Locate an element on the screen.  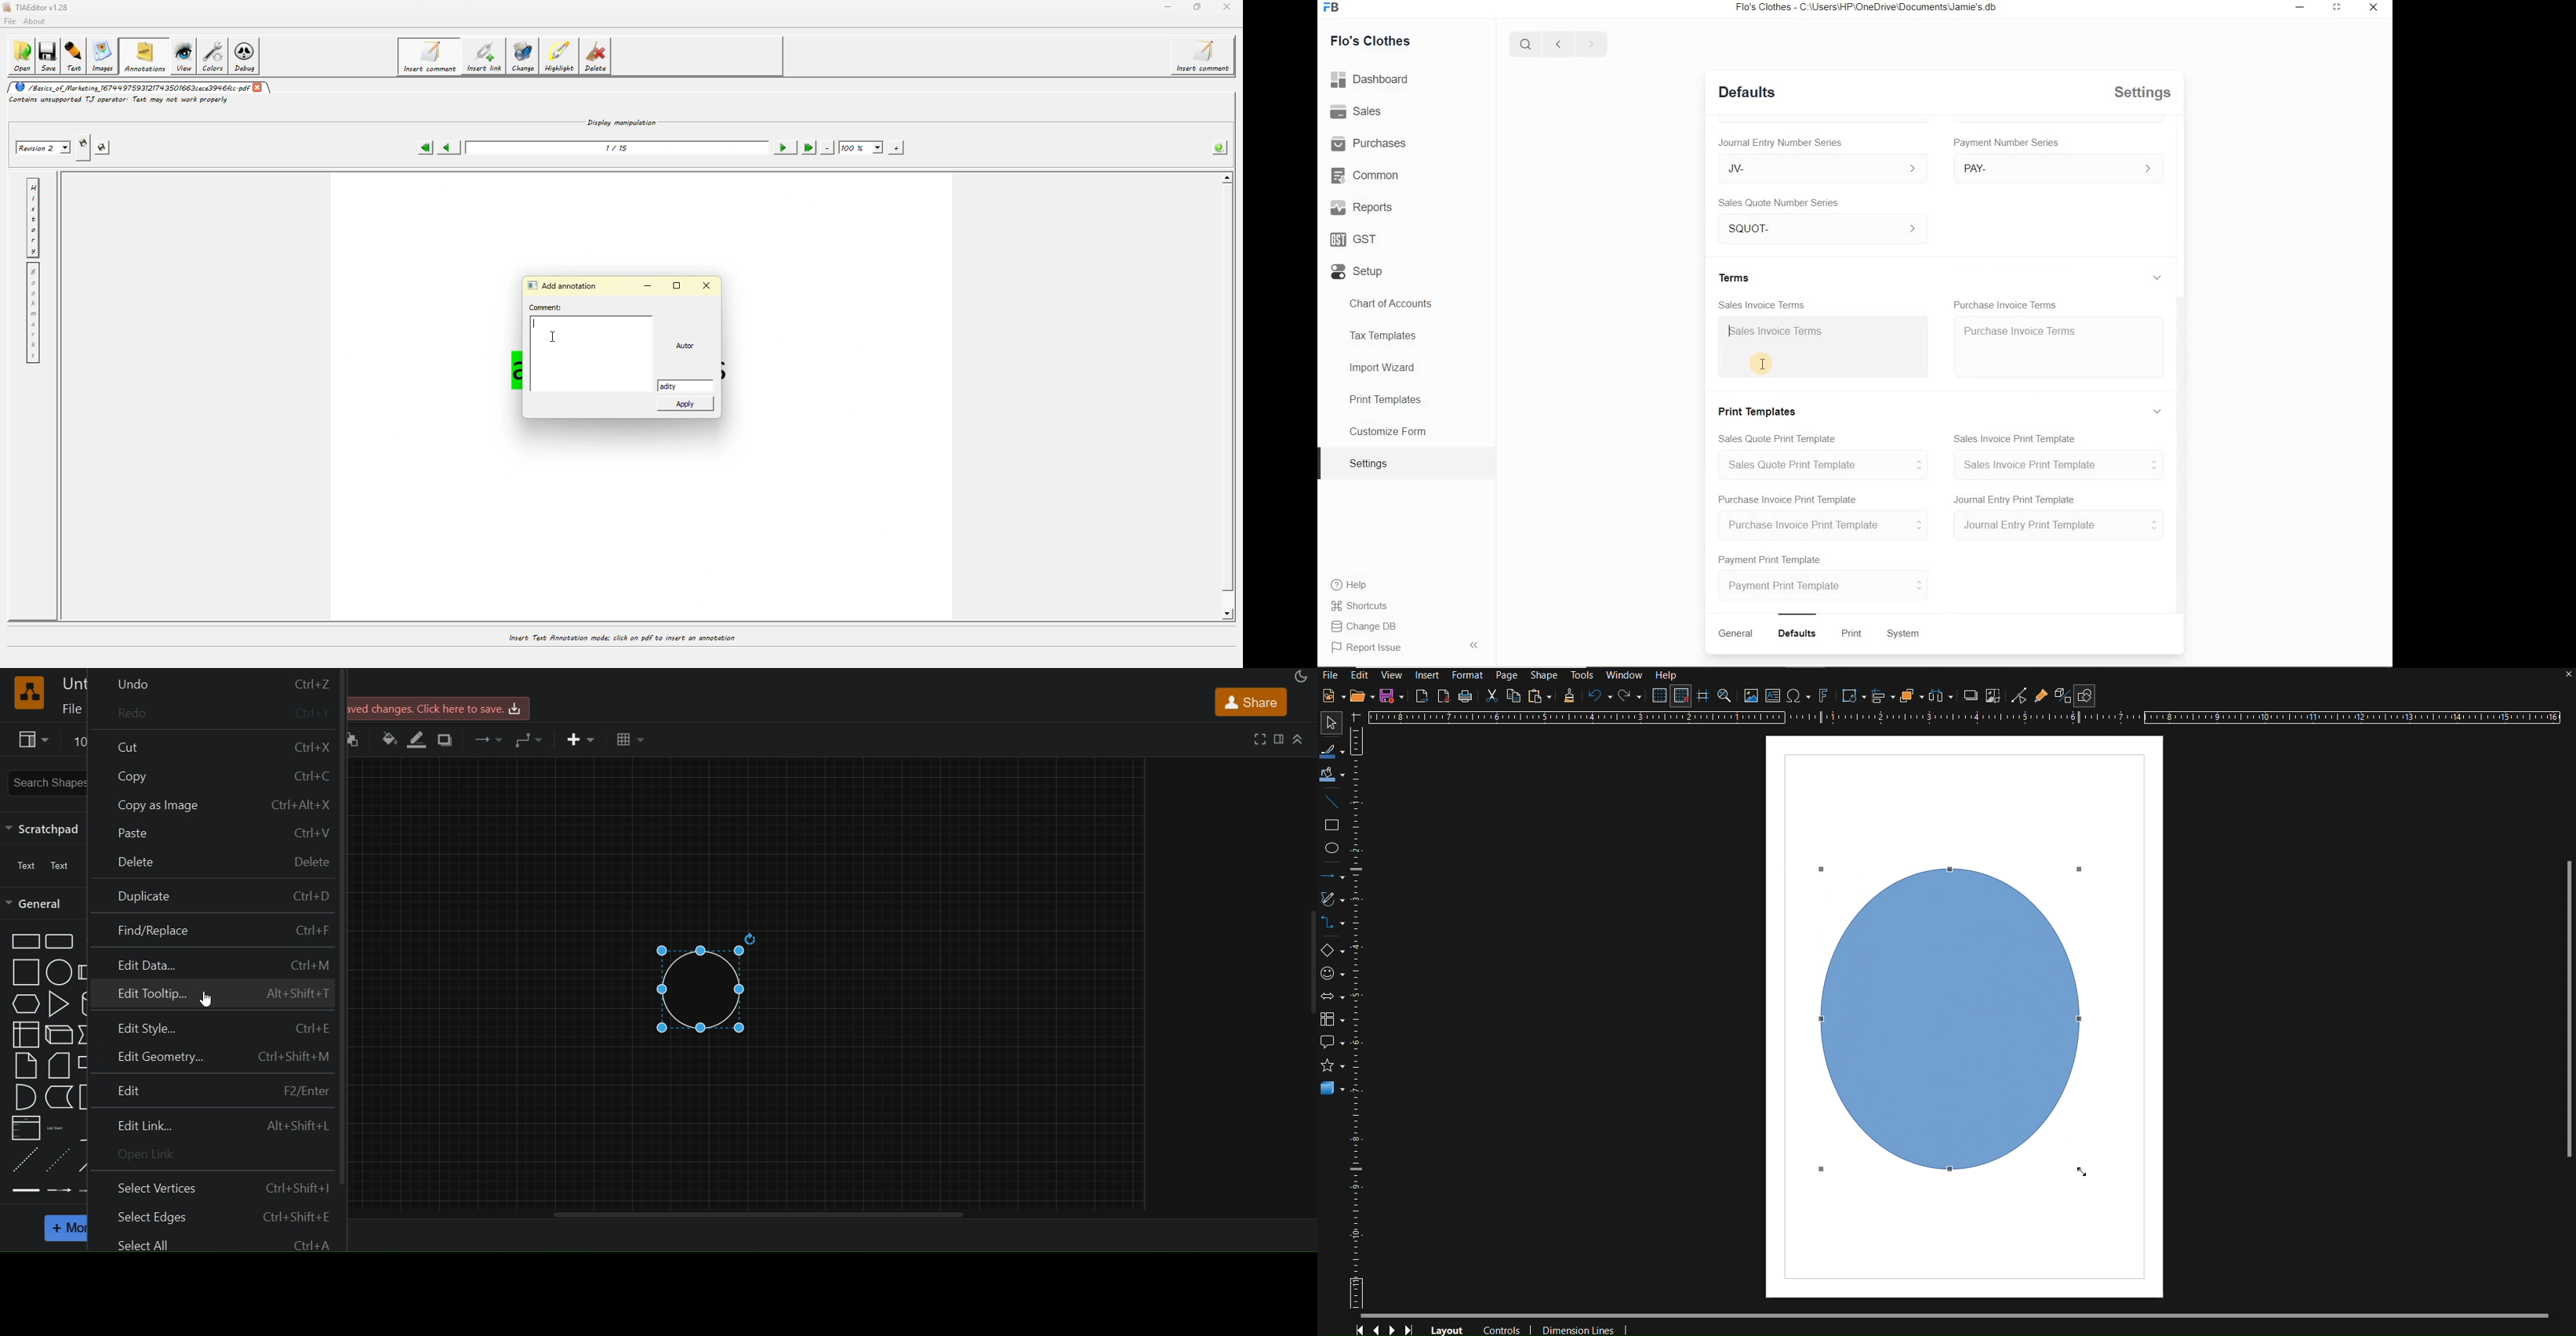
Purchase Invoice Terms is located at coordinates (2005, 303).